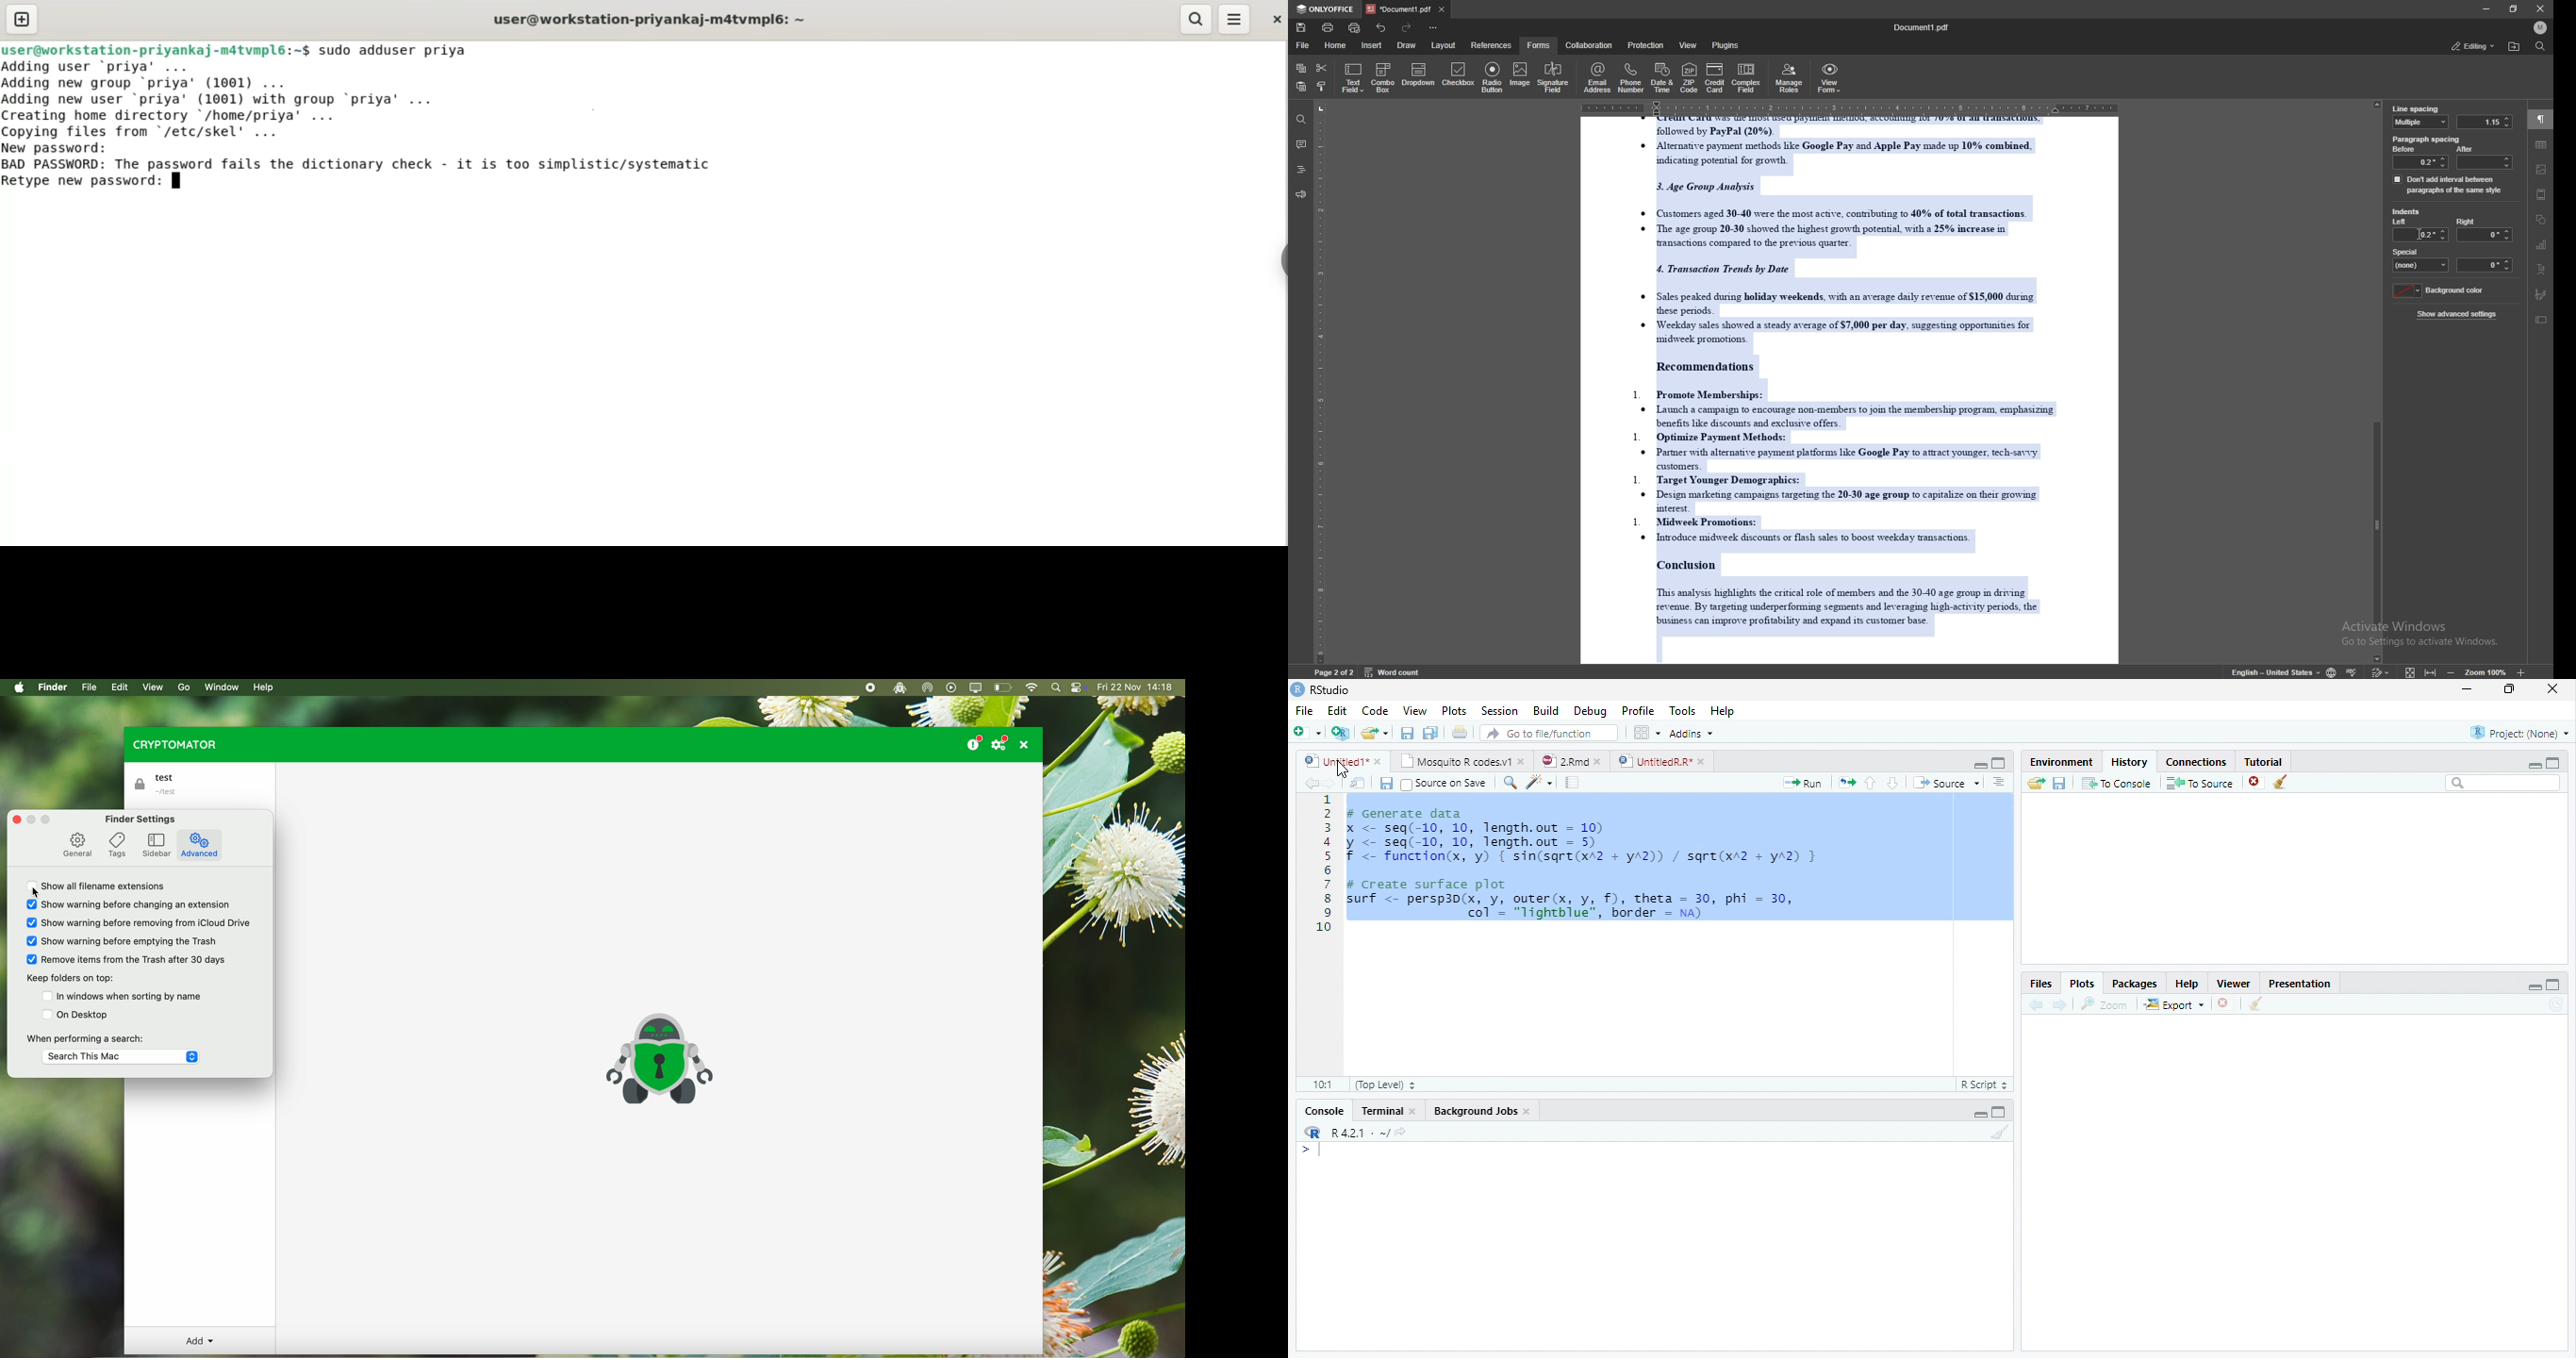 This screenshot has height=1372, width=2576. What do you see at coordinates (1333, 760) in the screenshot?
I see `Untitled1*` at bounding box center [1333, 760].